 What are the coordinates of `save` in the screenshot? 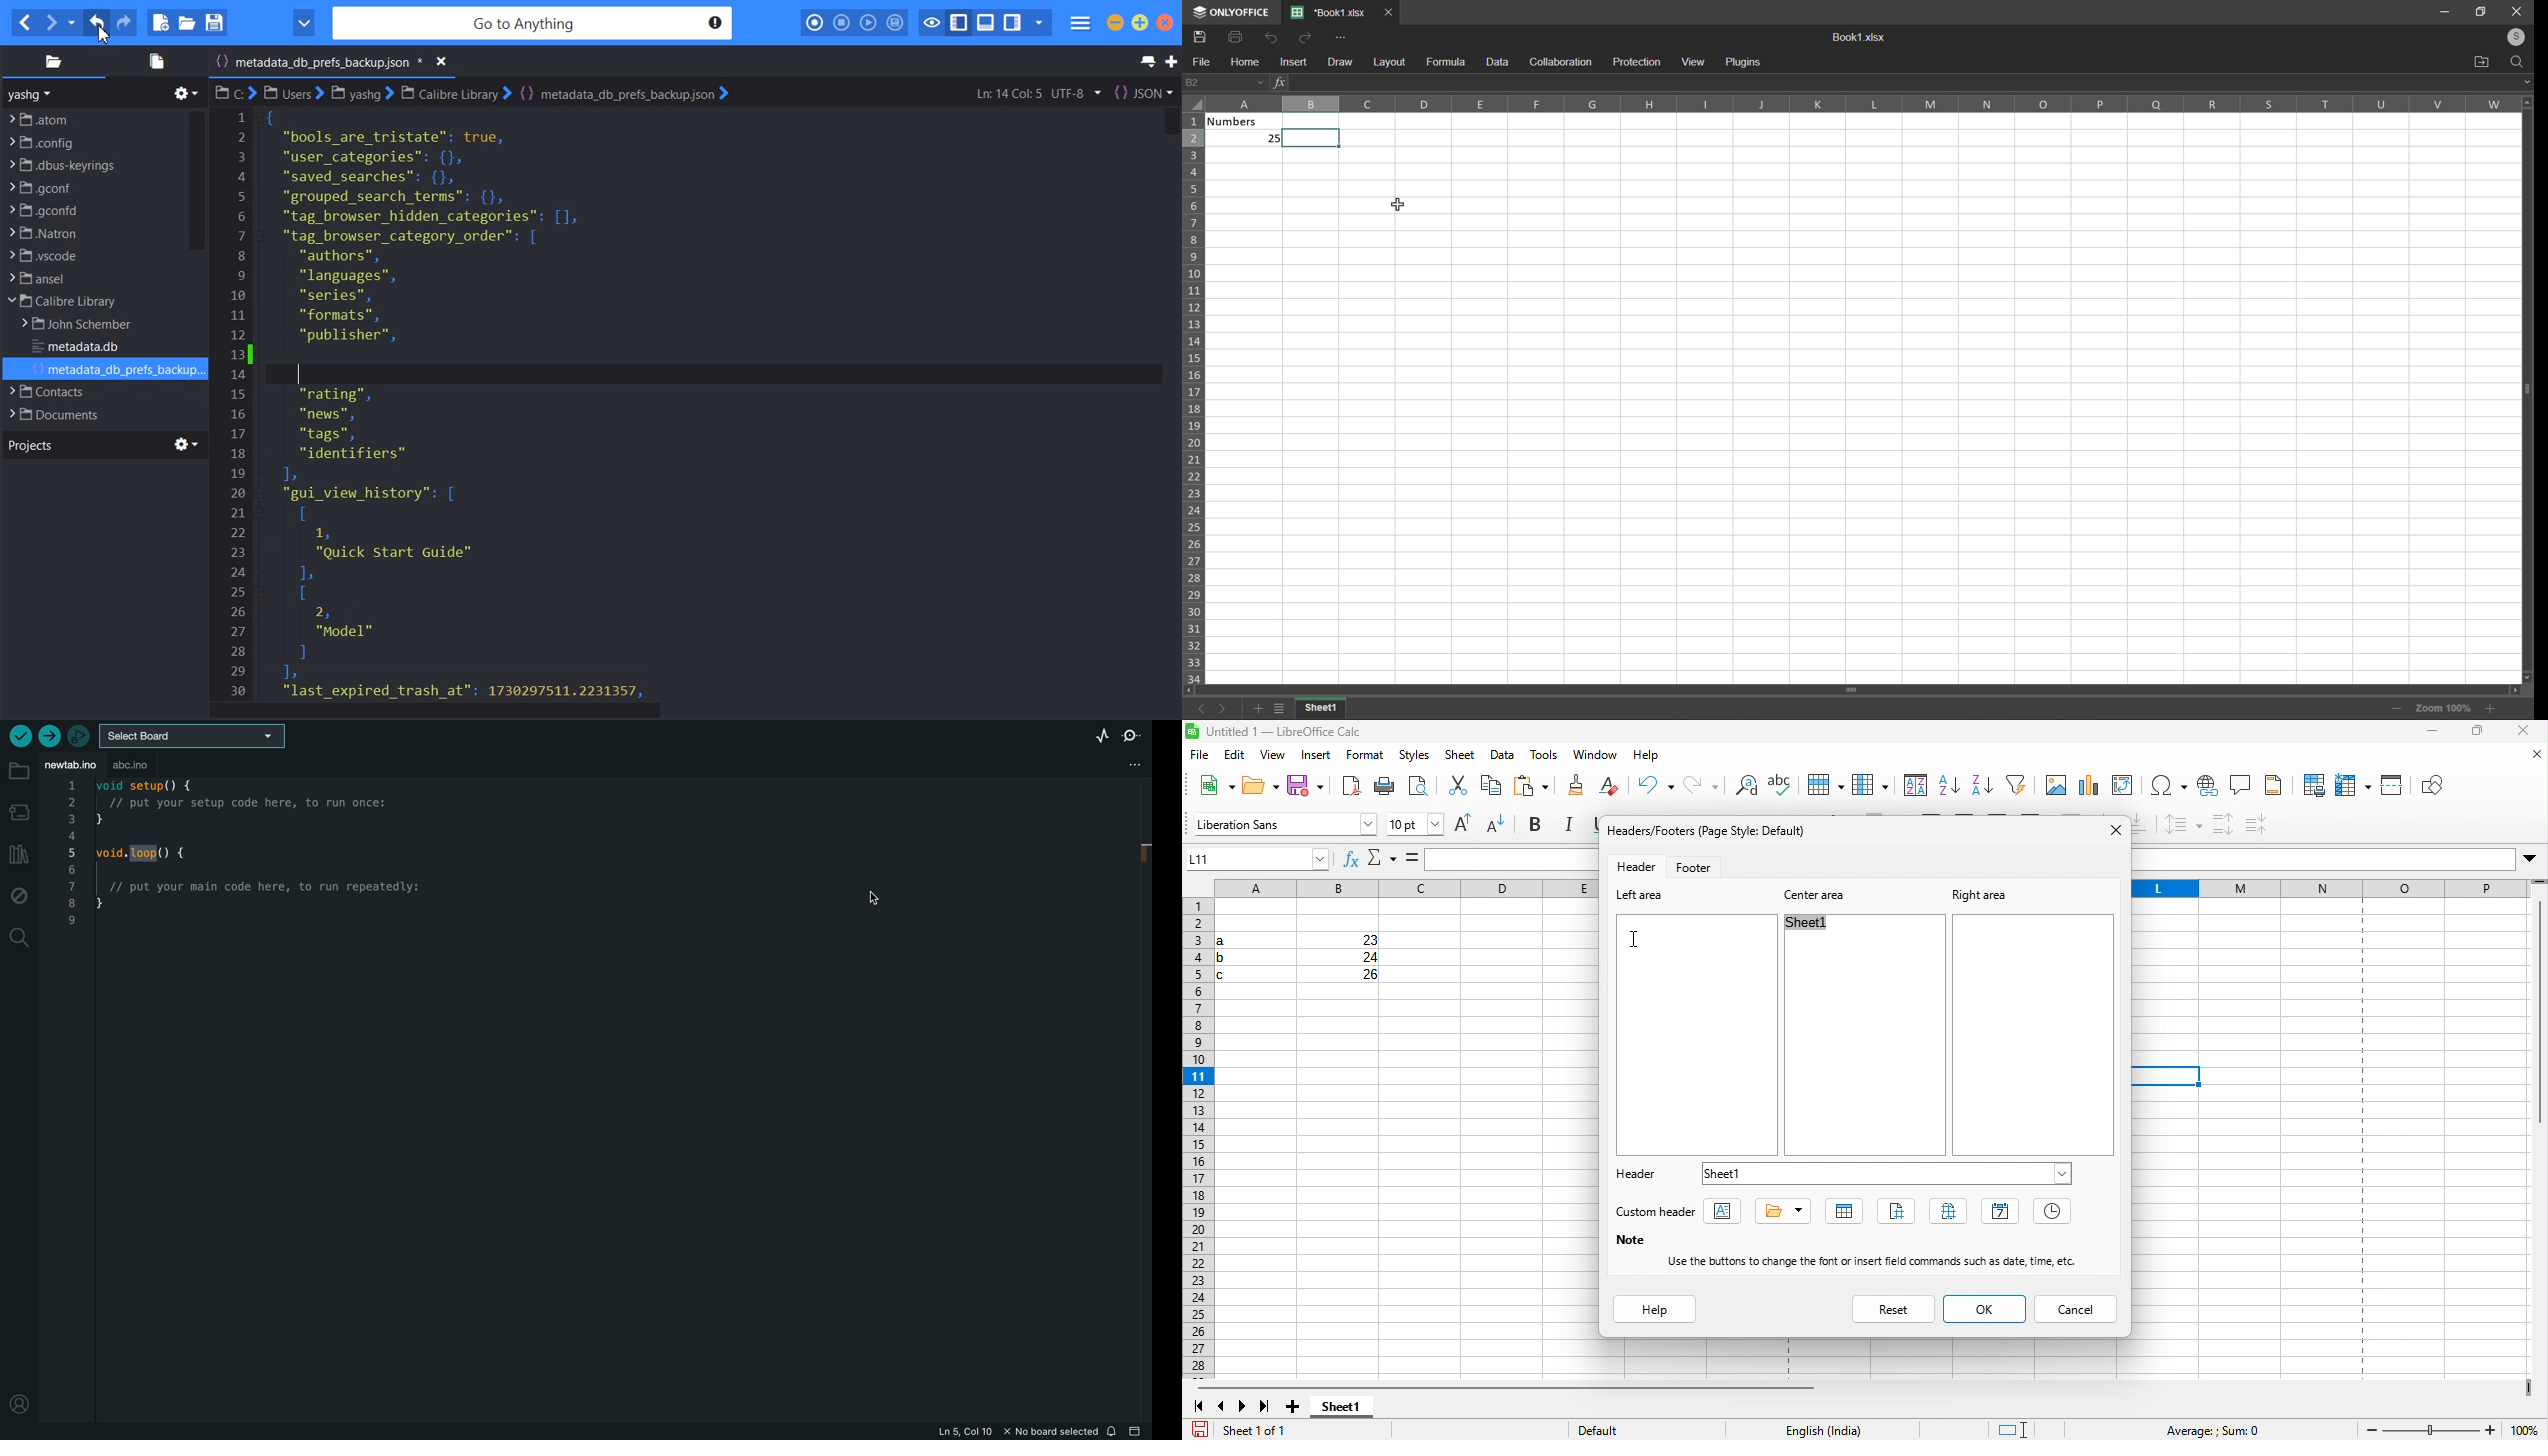 It's located at (1305, 787).